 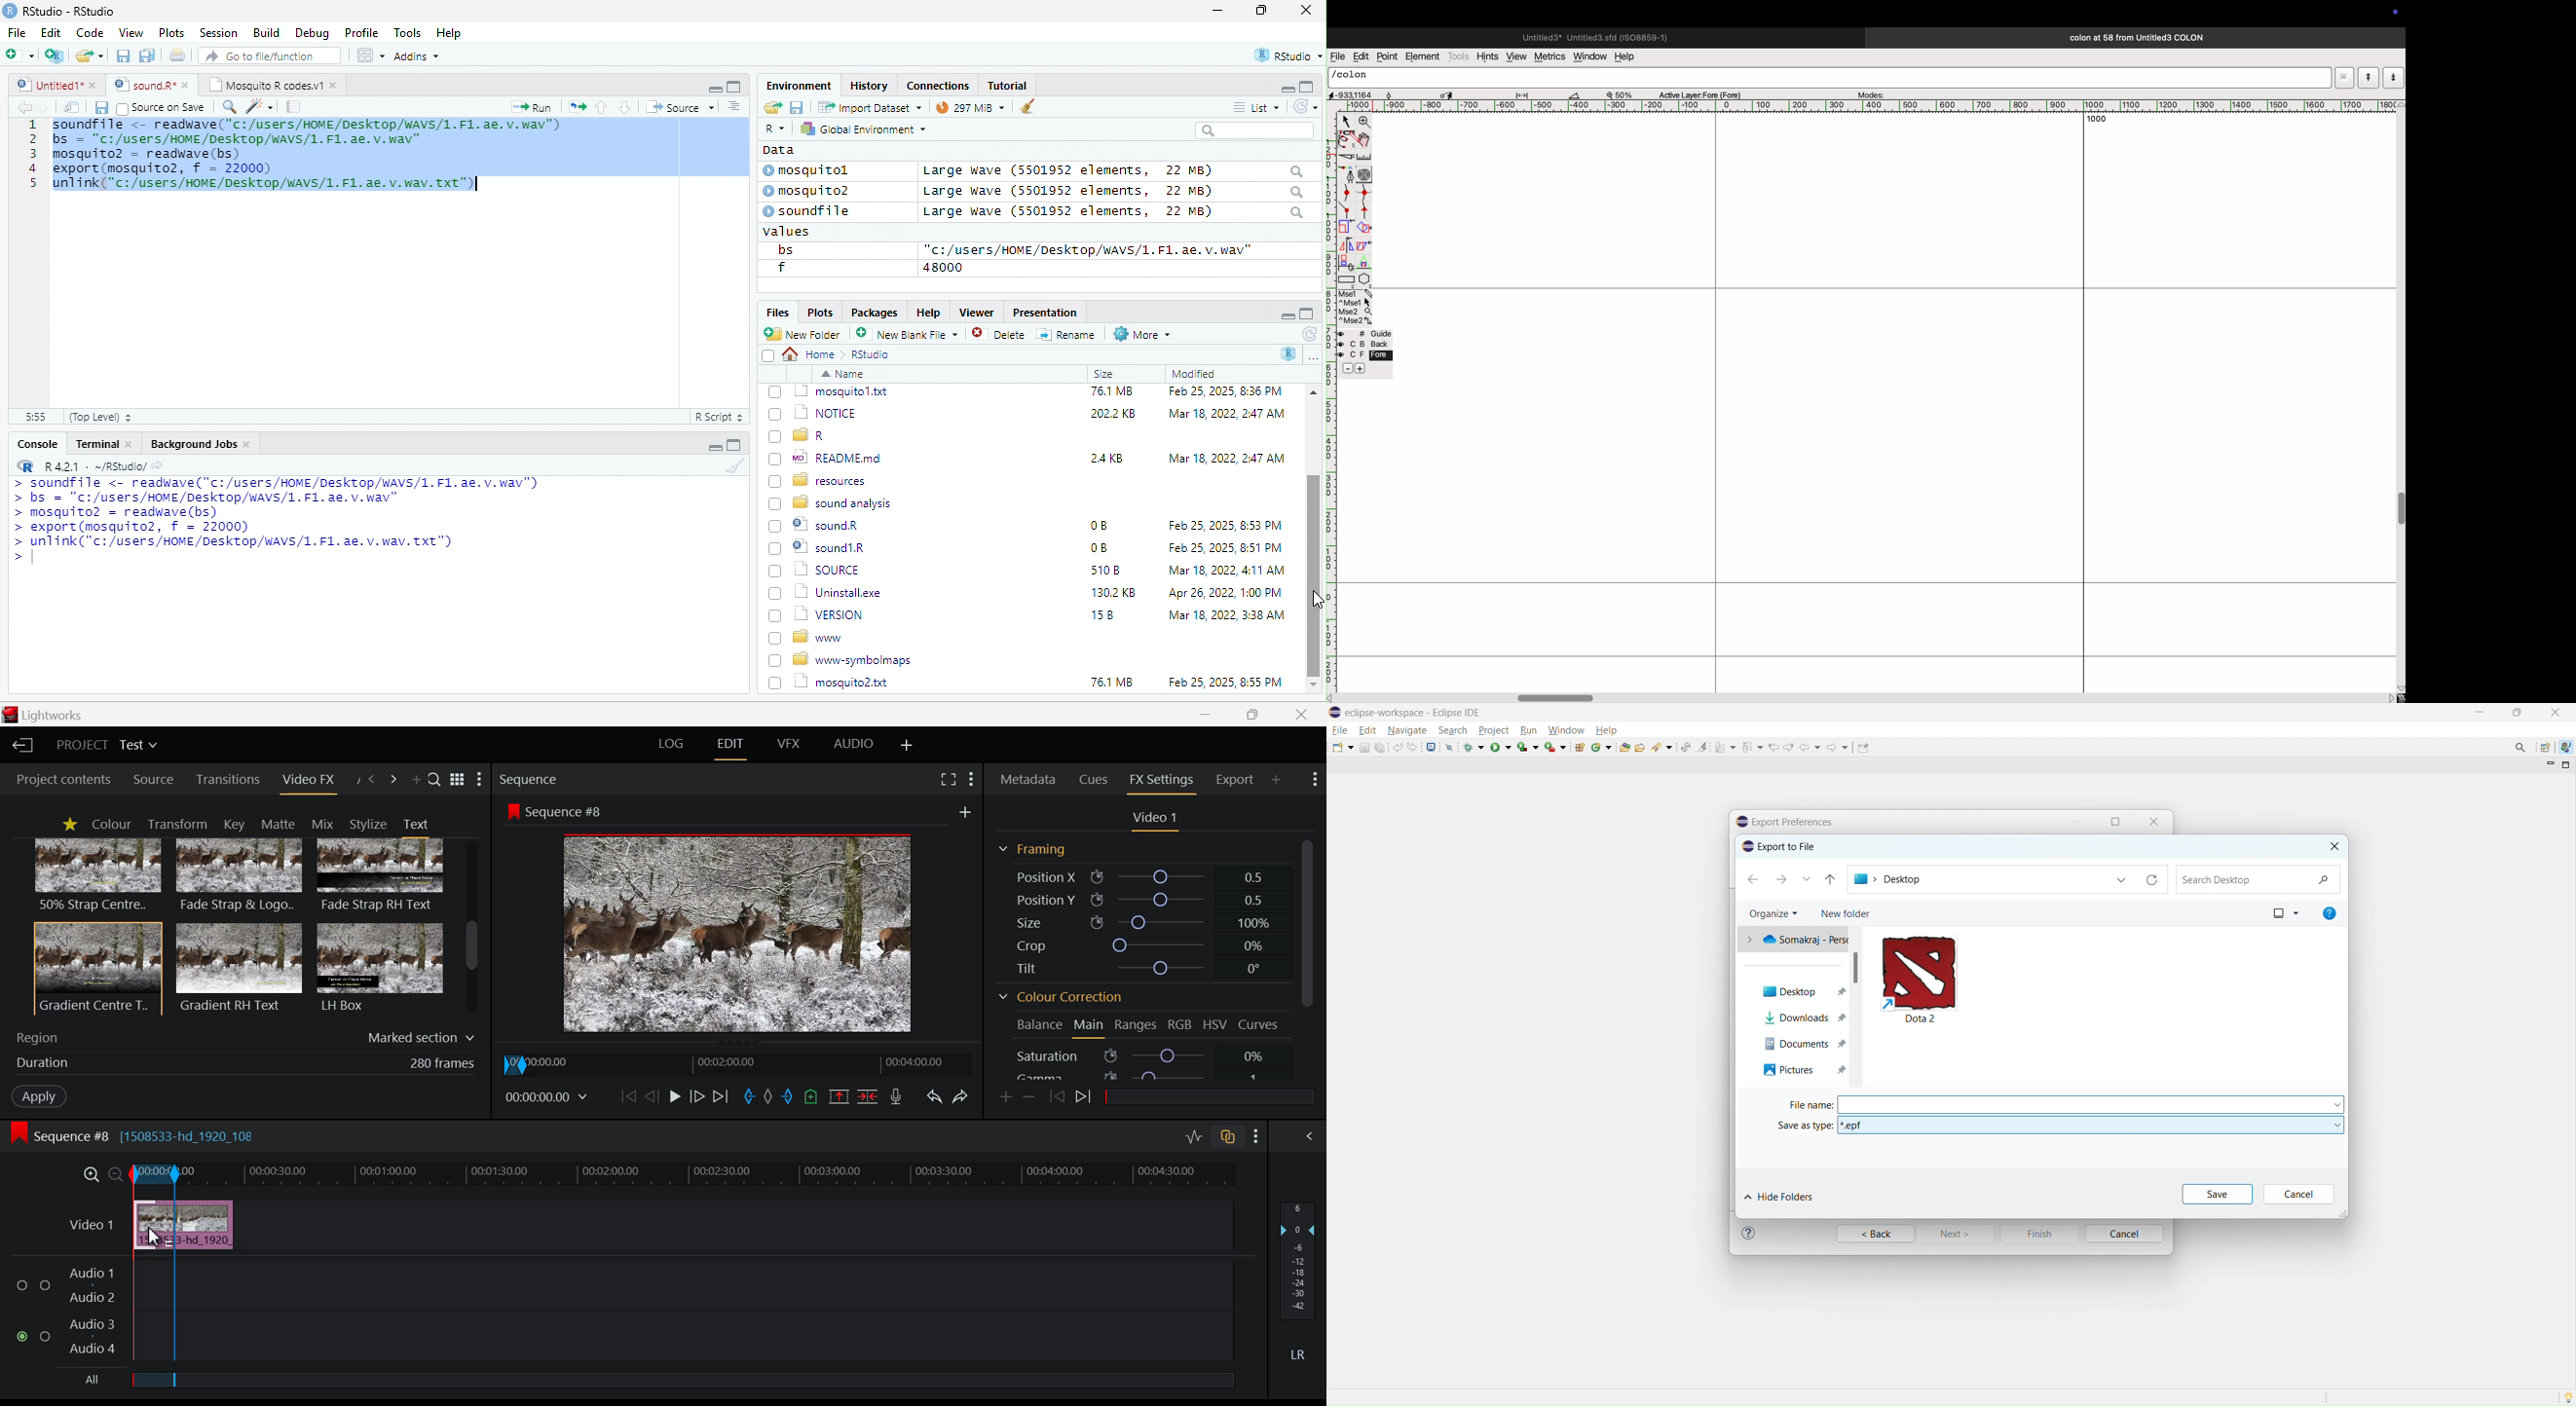 What do you see at coordinates (705, 1175) in the screenshot?
I see `Project Timeline` at bounding box center [705, 1175].